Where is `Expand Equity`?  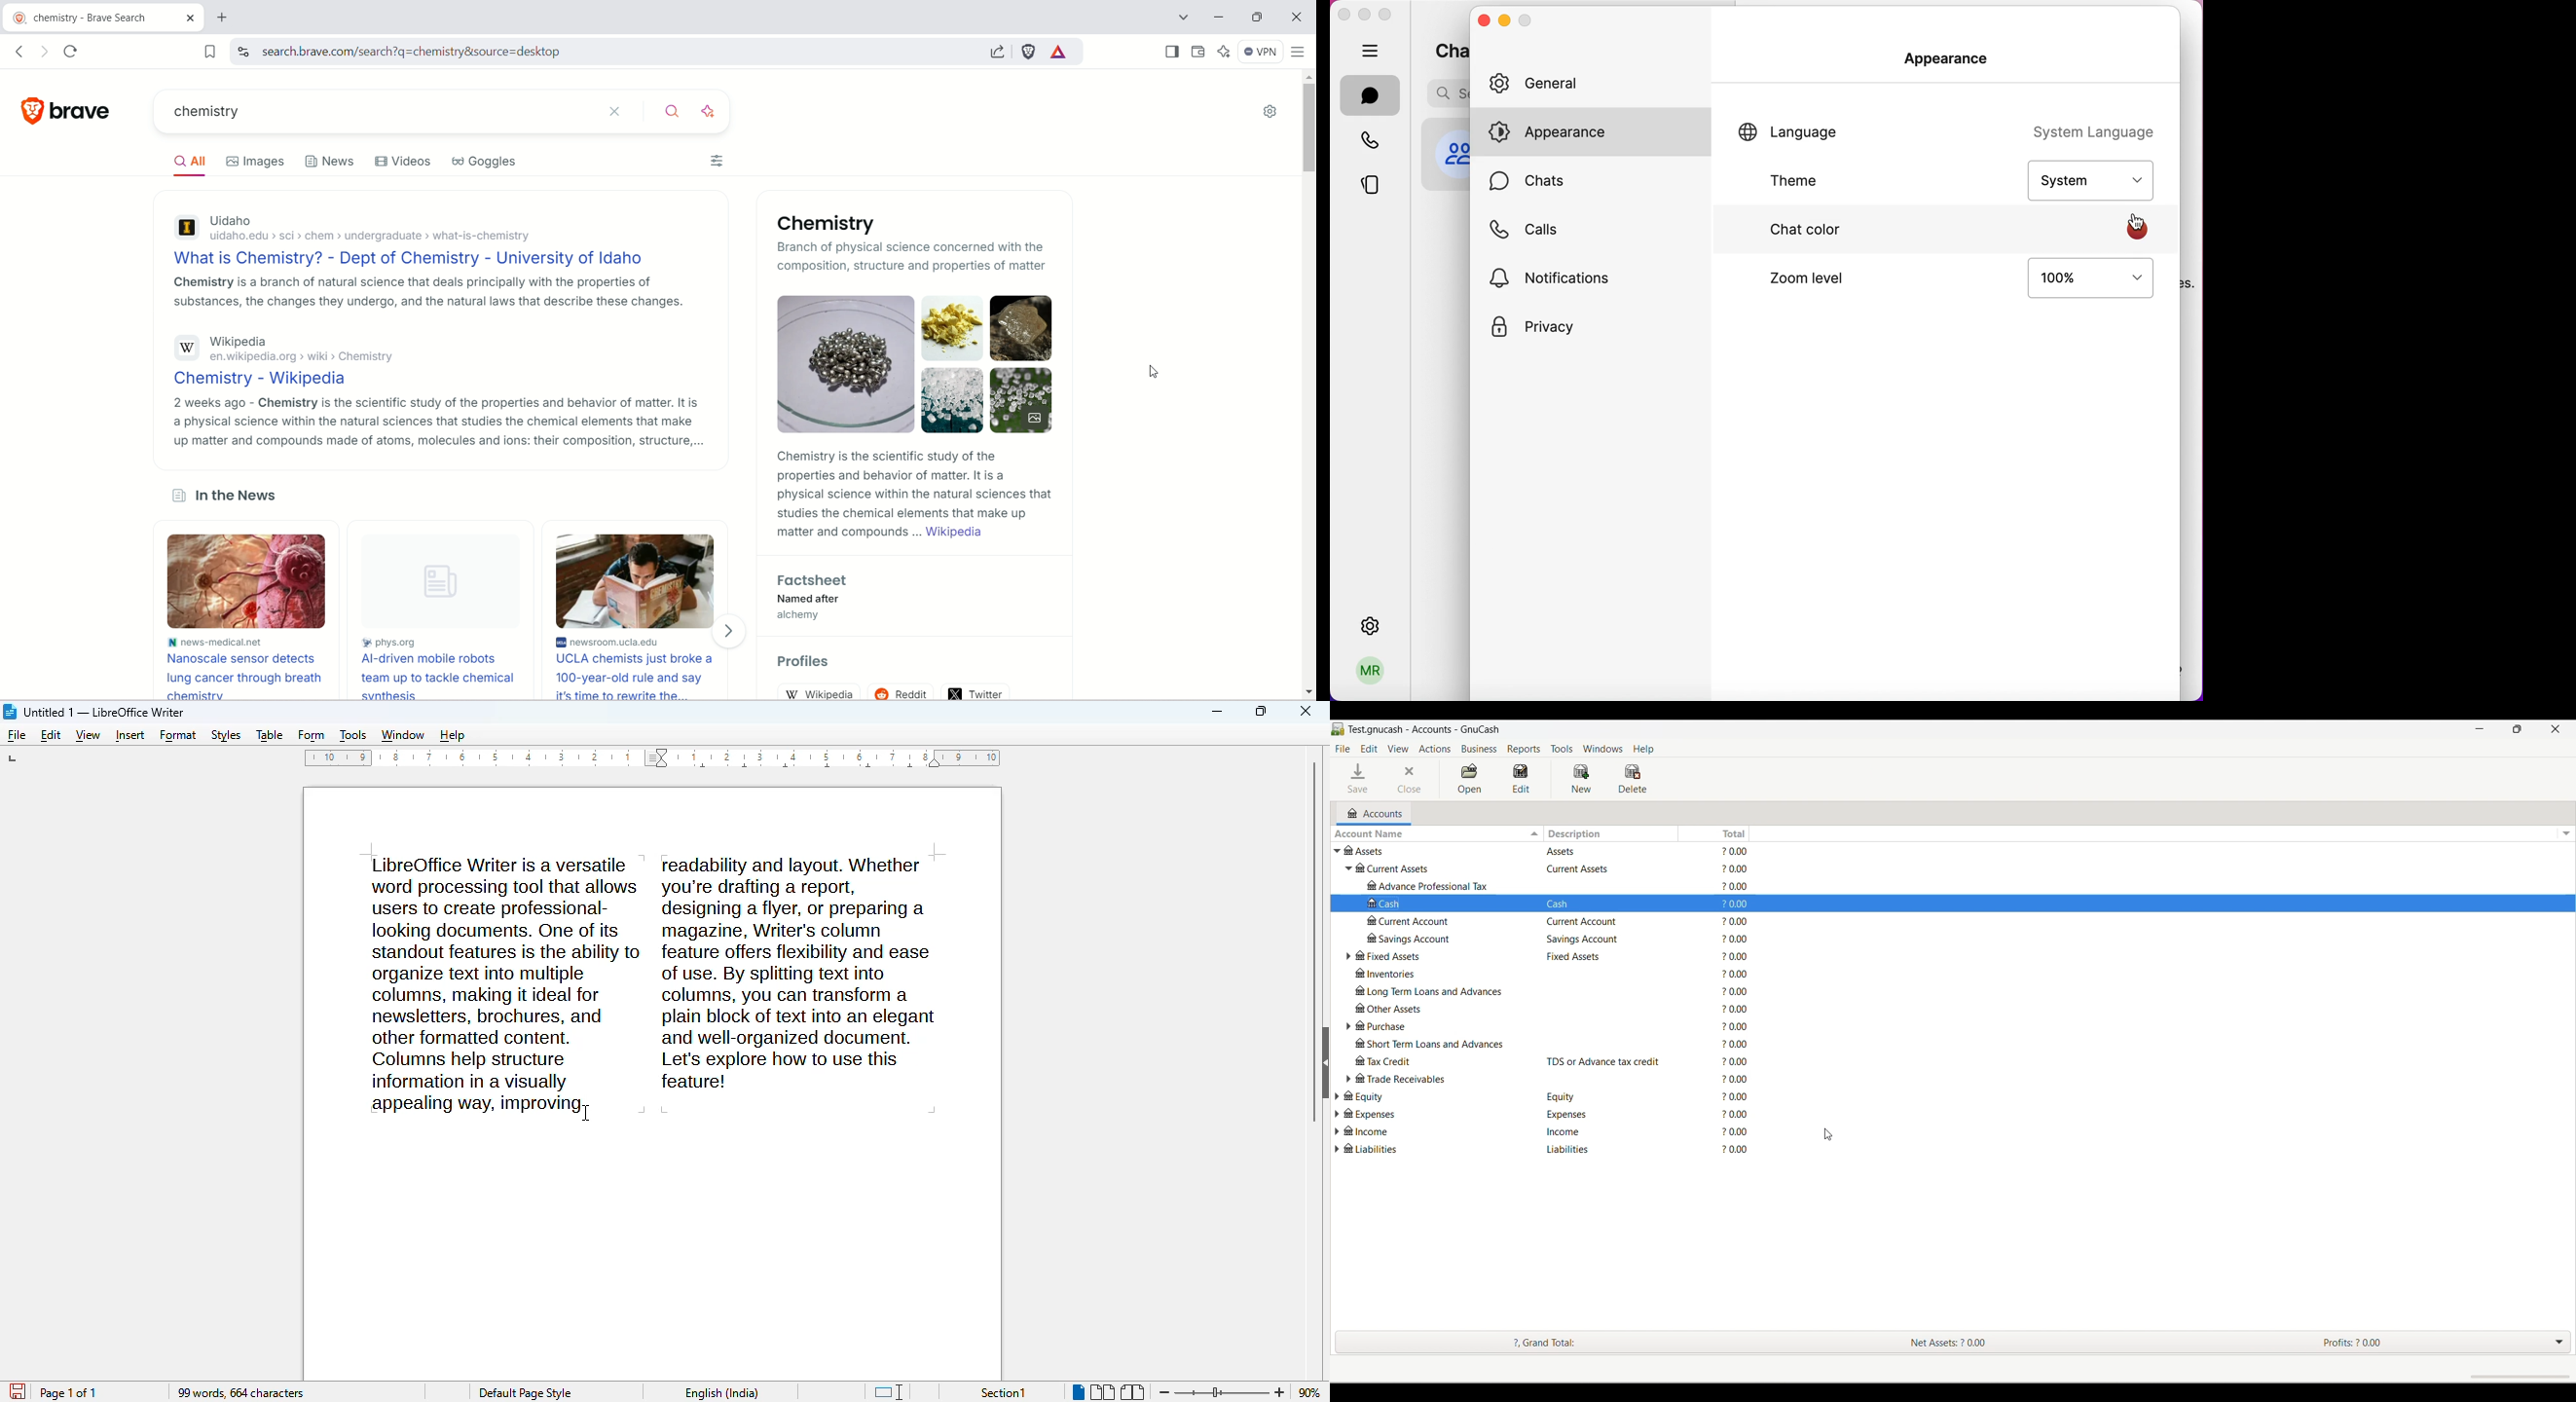 Expand Equity is located at coordinates (1336, 1097).